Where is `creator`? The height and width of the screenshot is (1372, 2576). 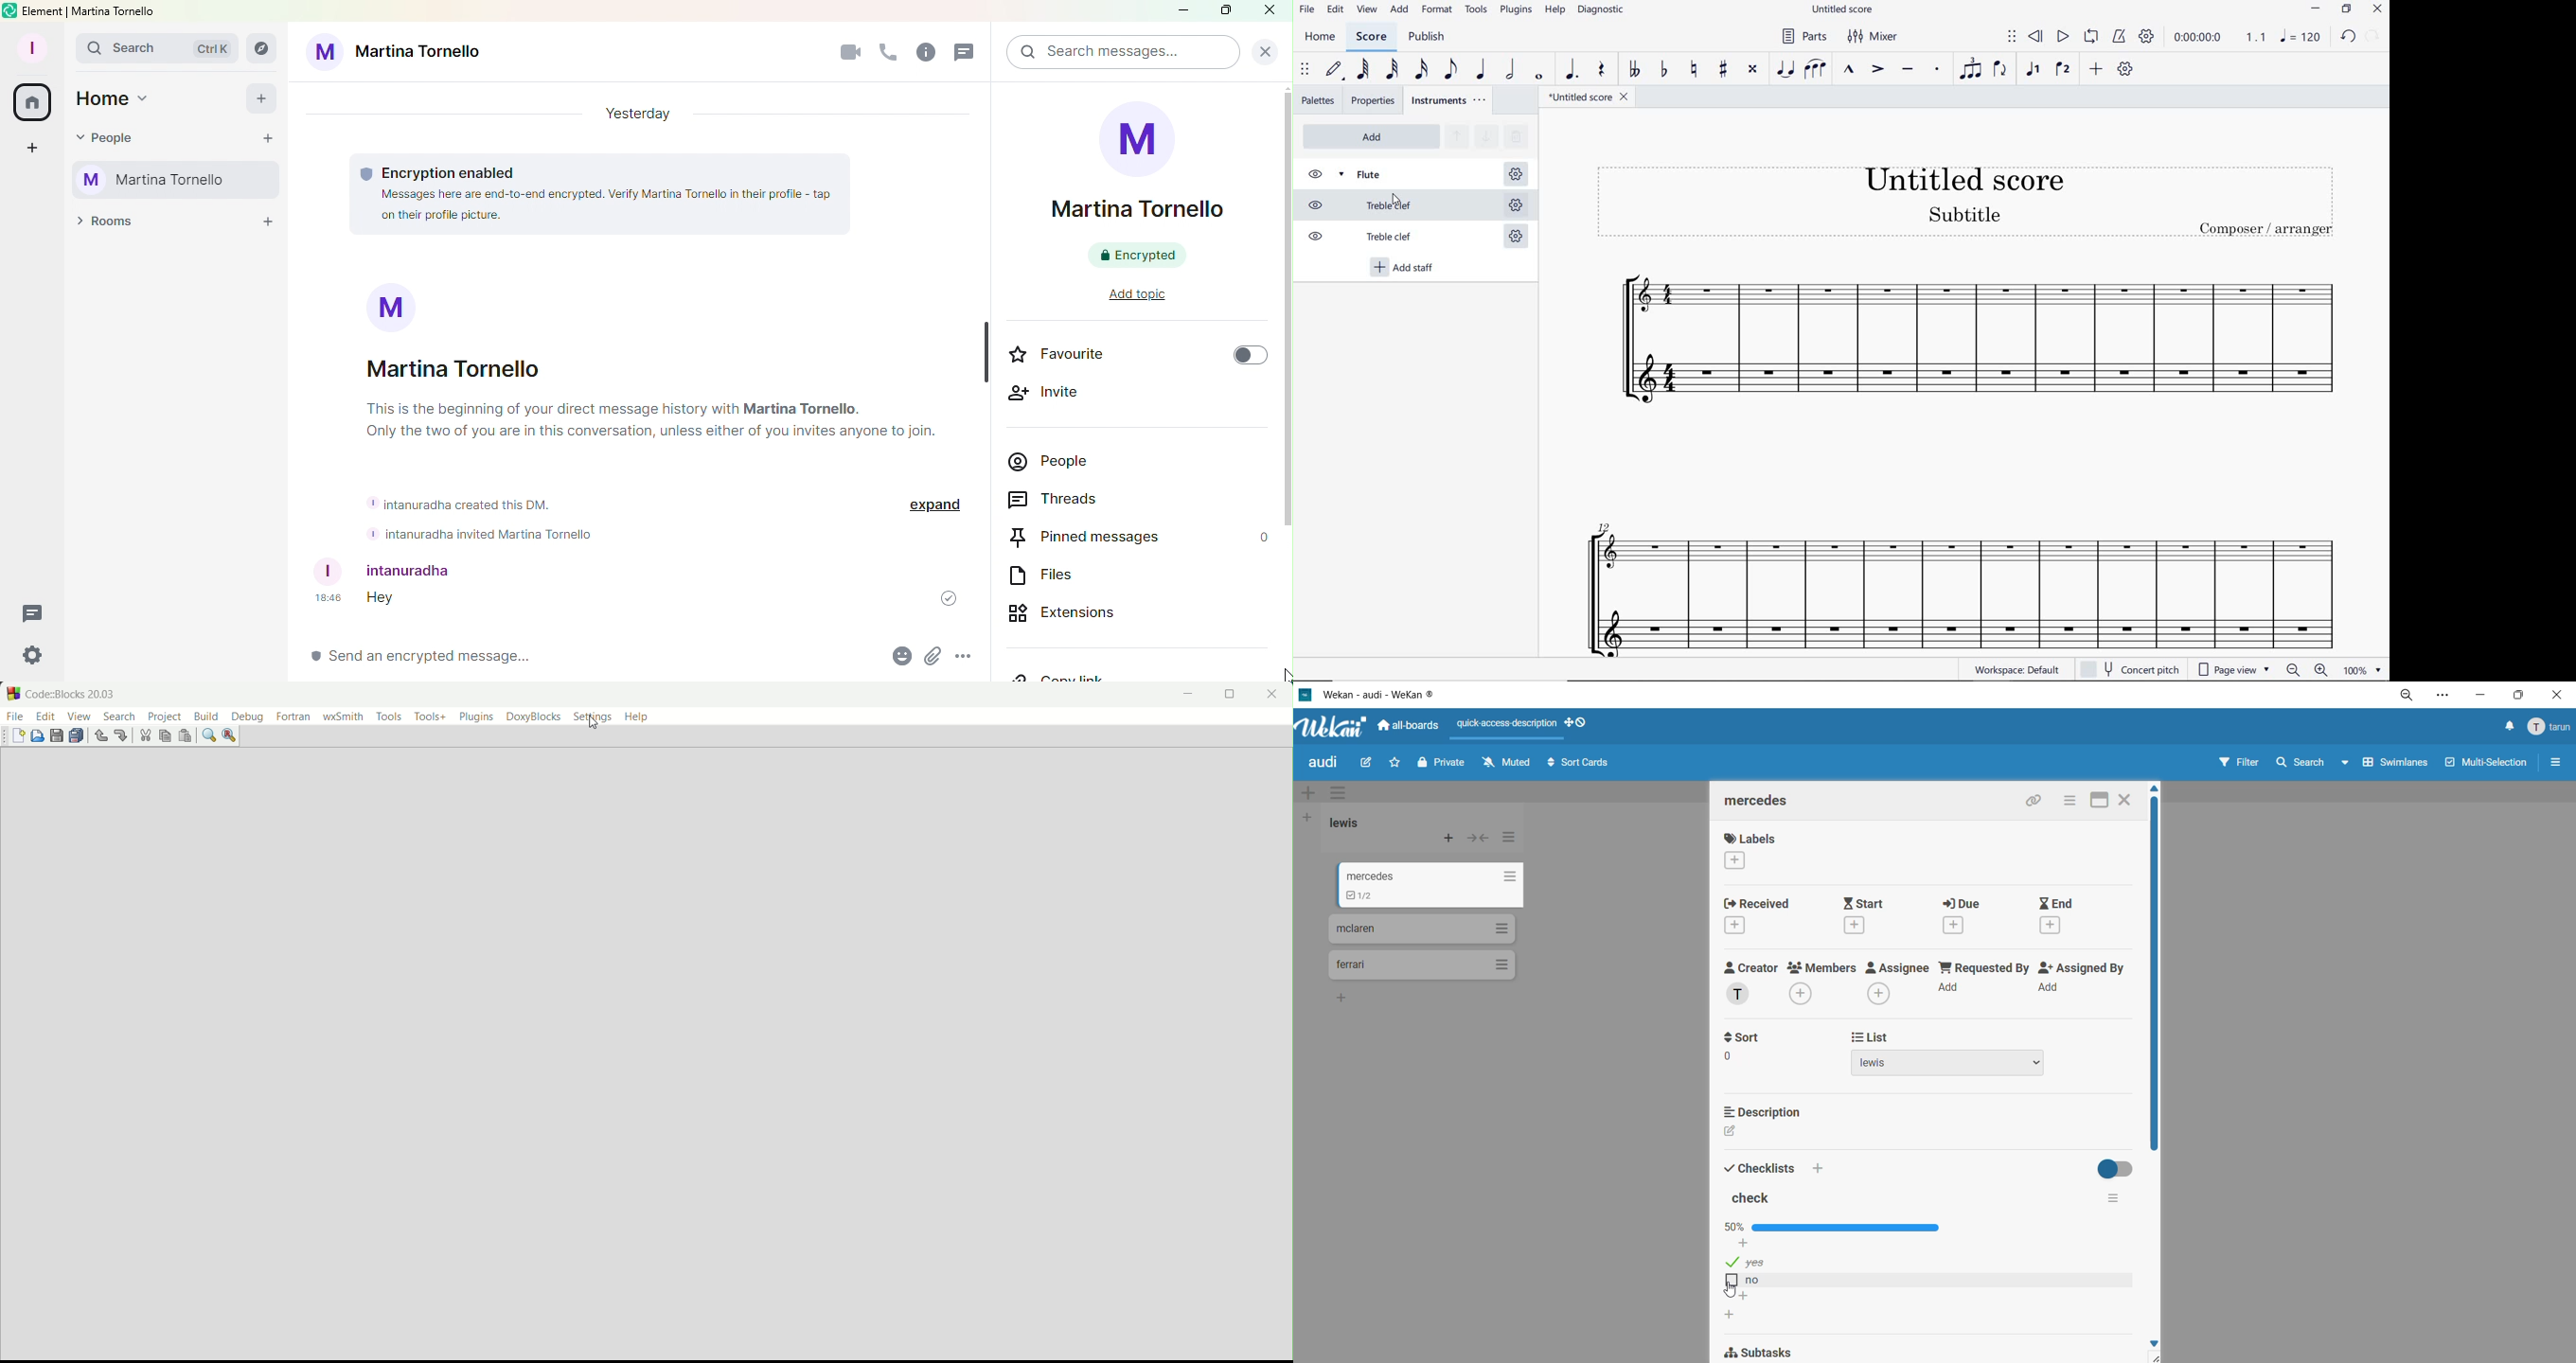
creator is located at coordinates (1752, 982).